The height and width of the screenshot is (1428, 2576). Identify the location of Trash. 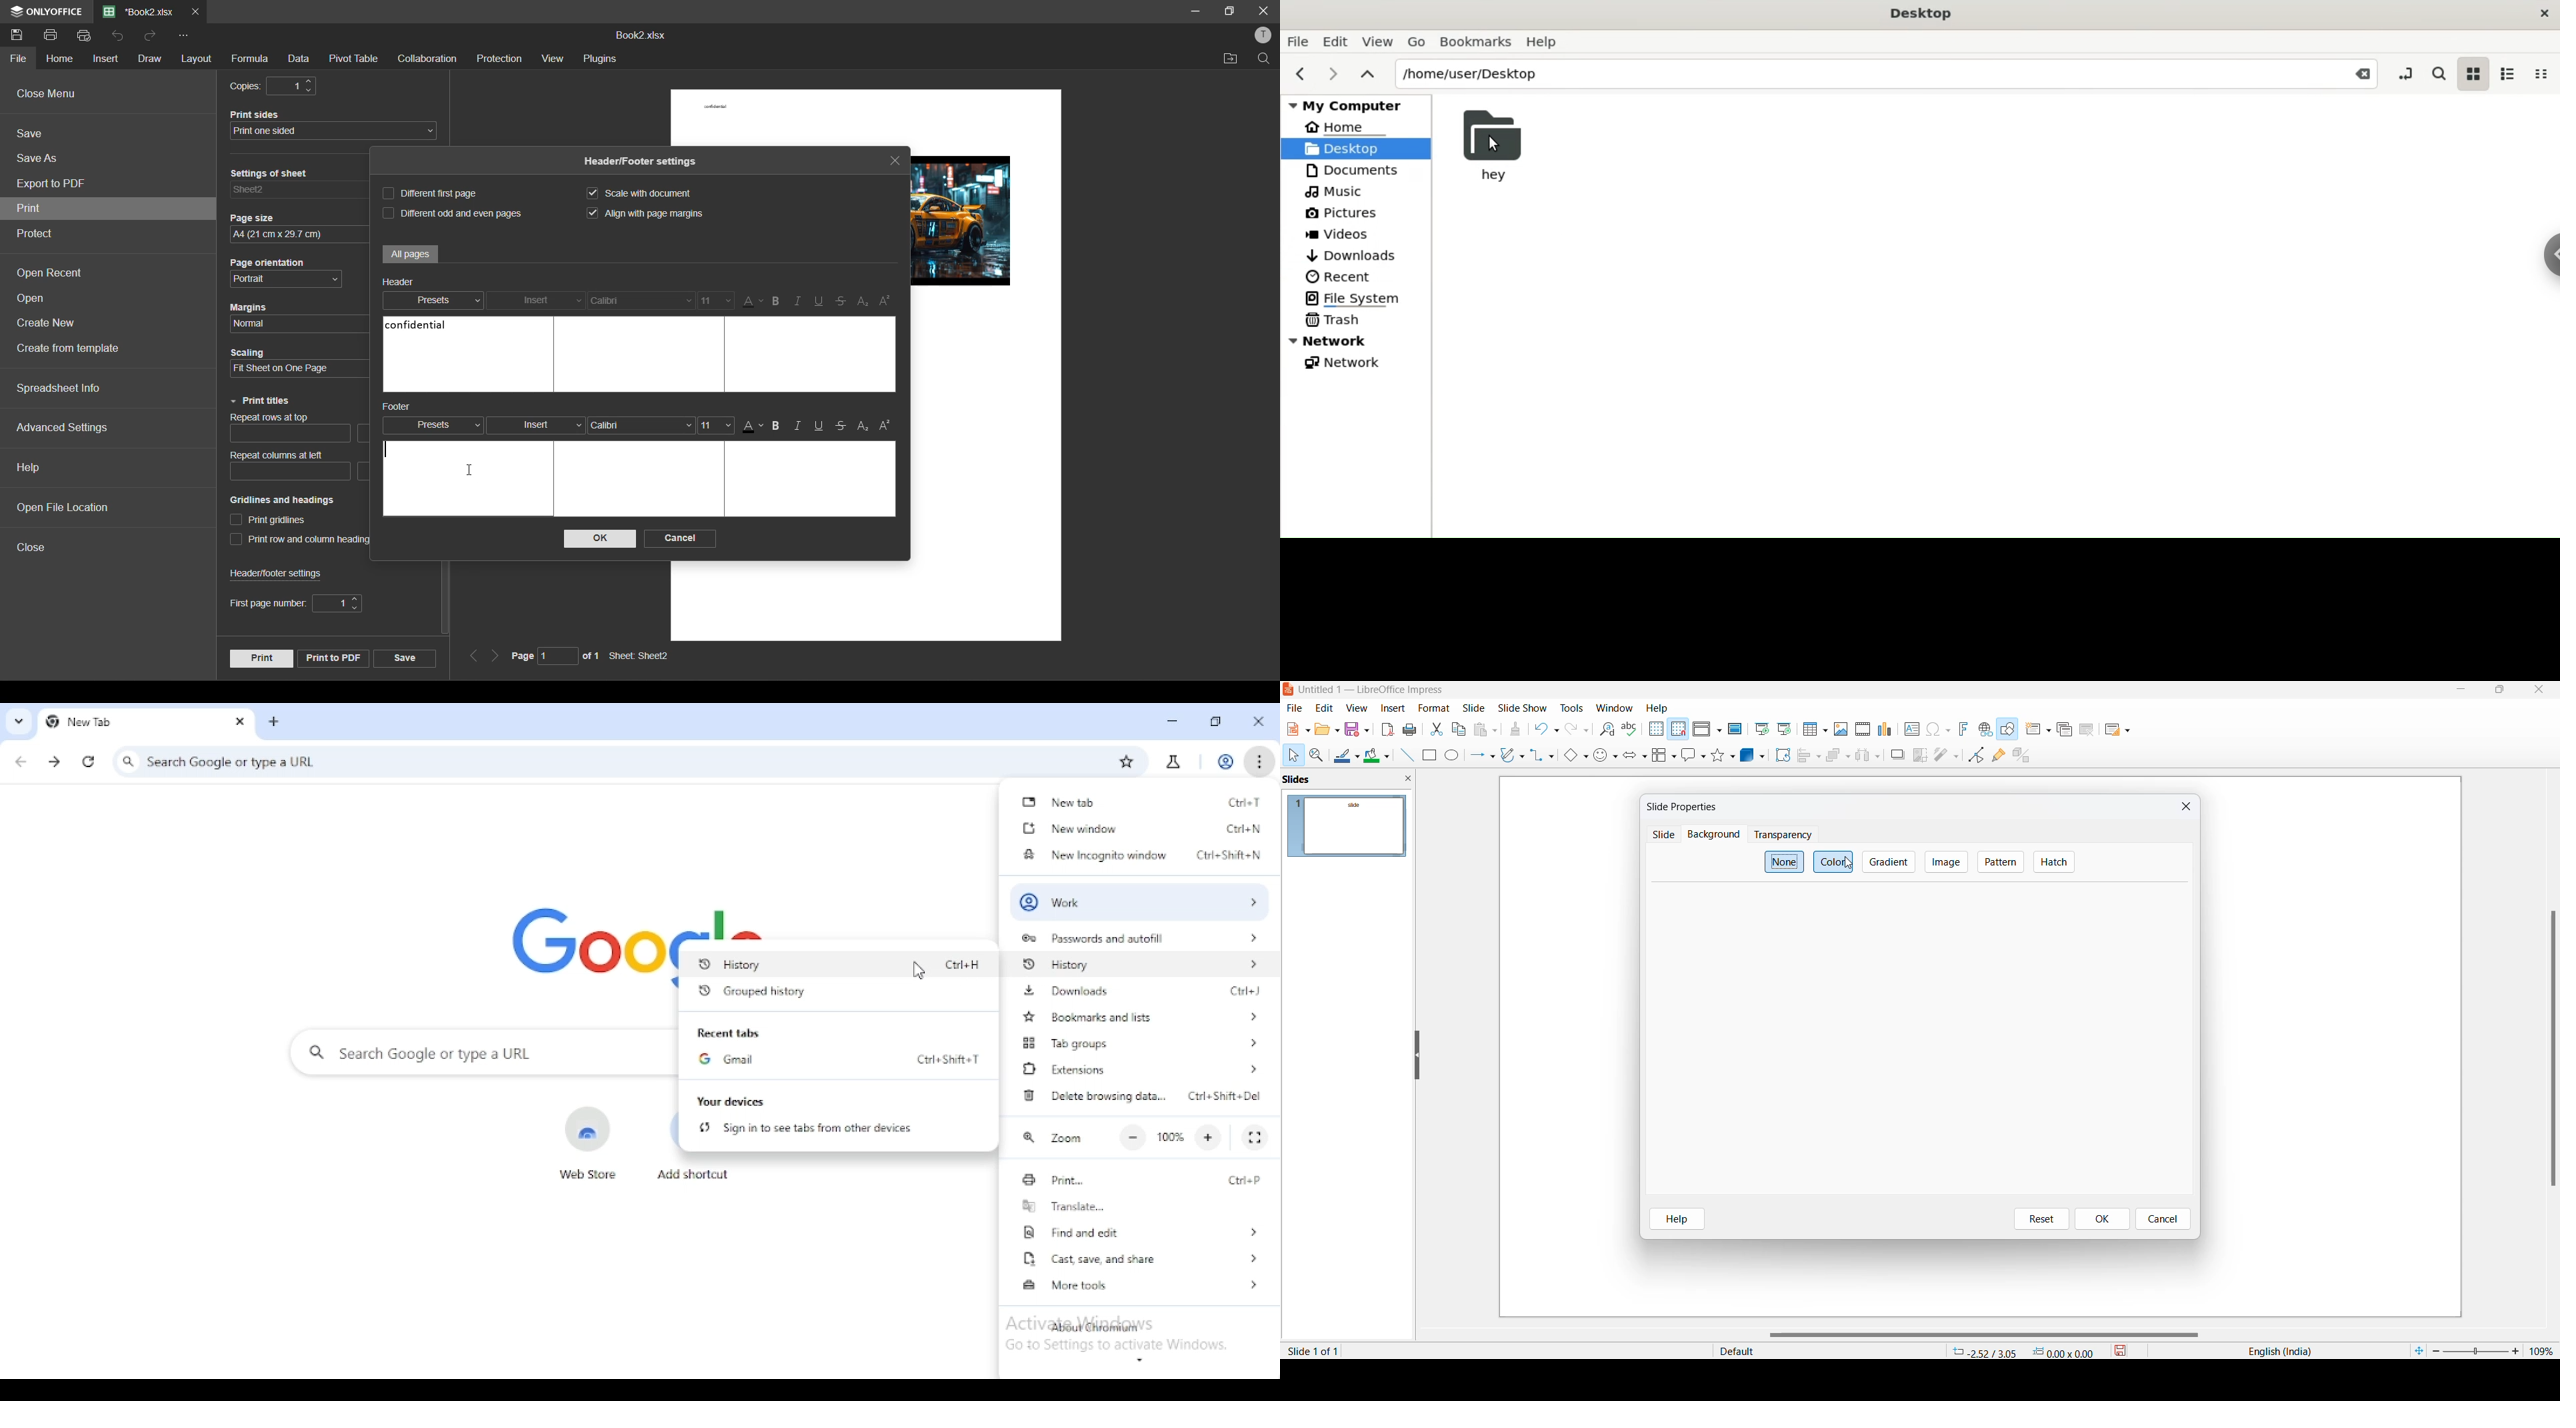
(1335, 320).